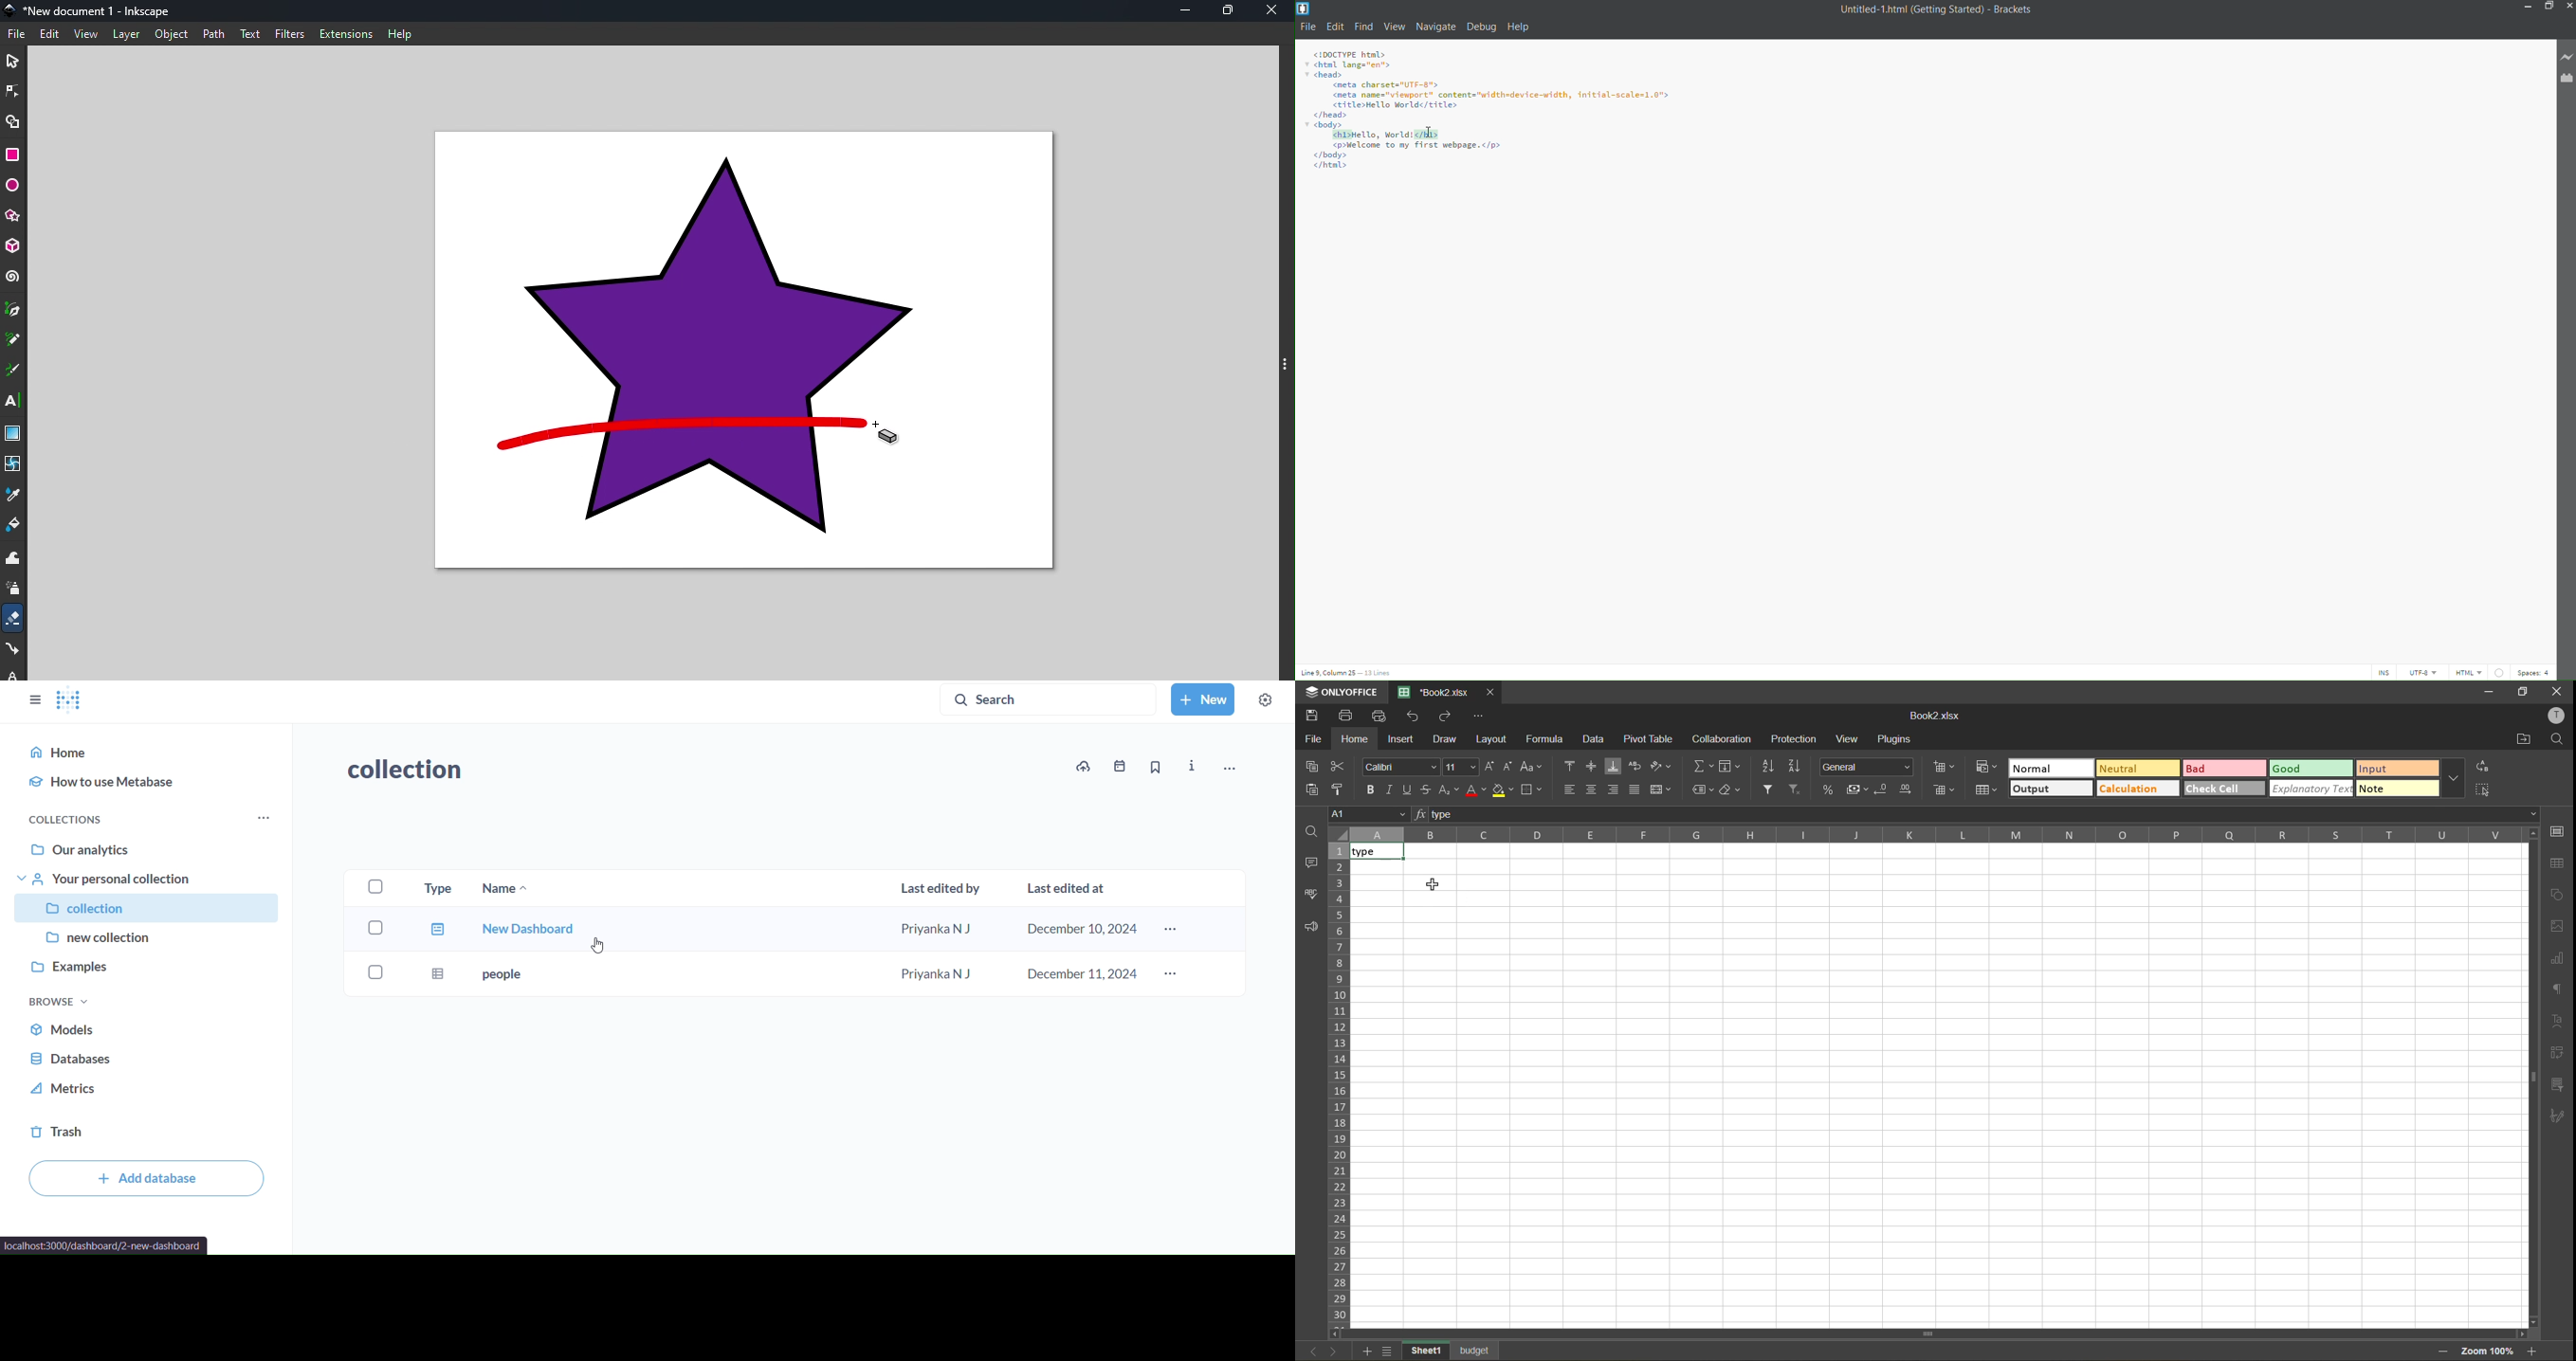  Describe the element at coordinates (885, 435) in the screenshot. I see `cursor` at that location.